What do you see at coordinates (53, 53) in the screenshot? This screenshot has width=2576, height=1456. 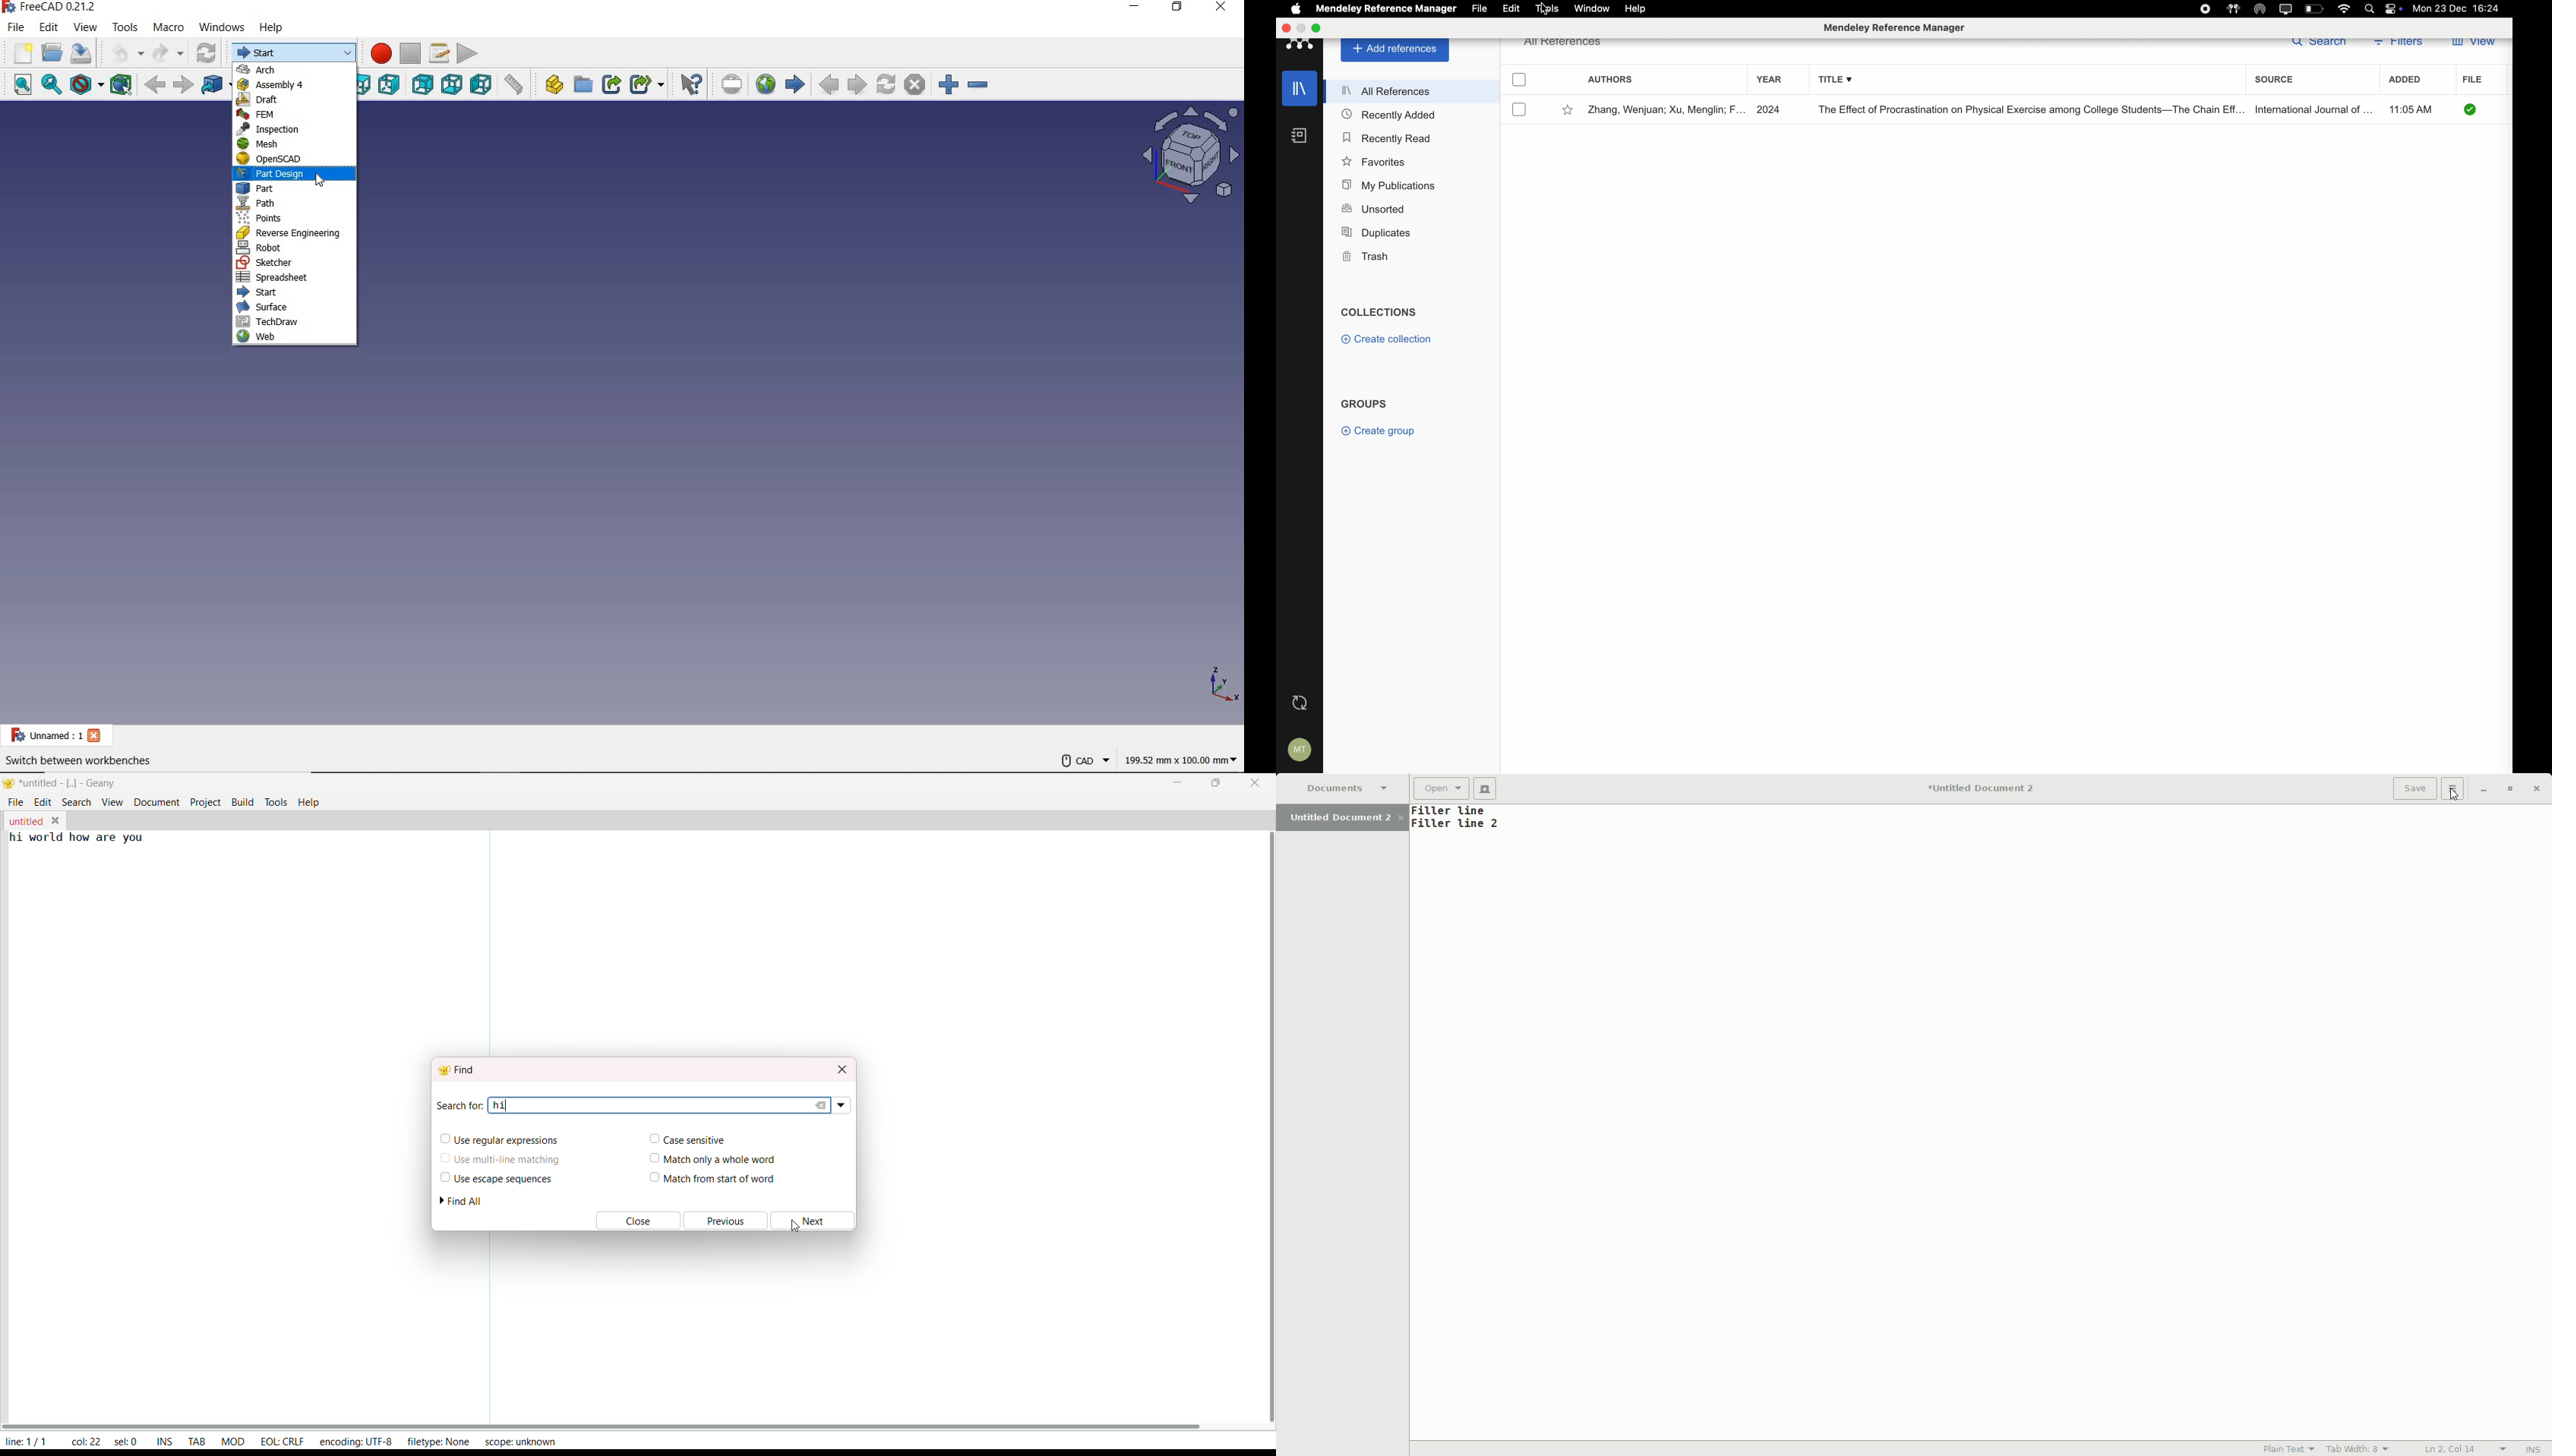 I see `OPEN` at bounding box center [53, 53].